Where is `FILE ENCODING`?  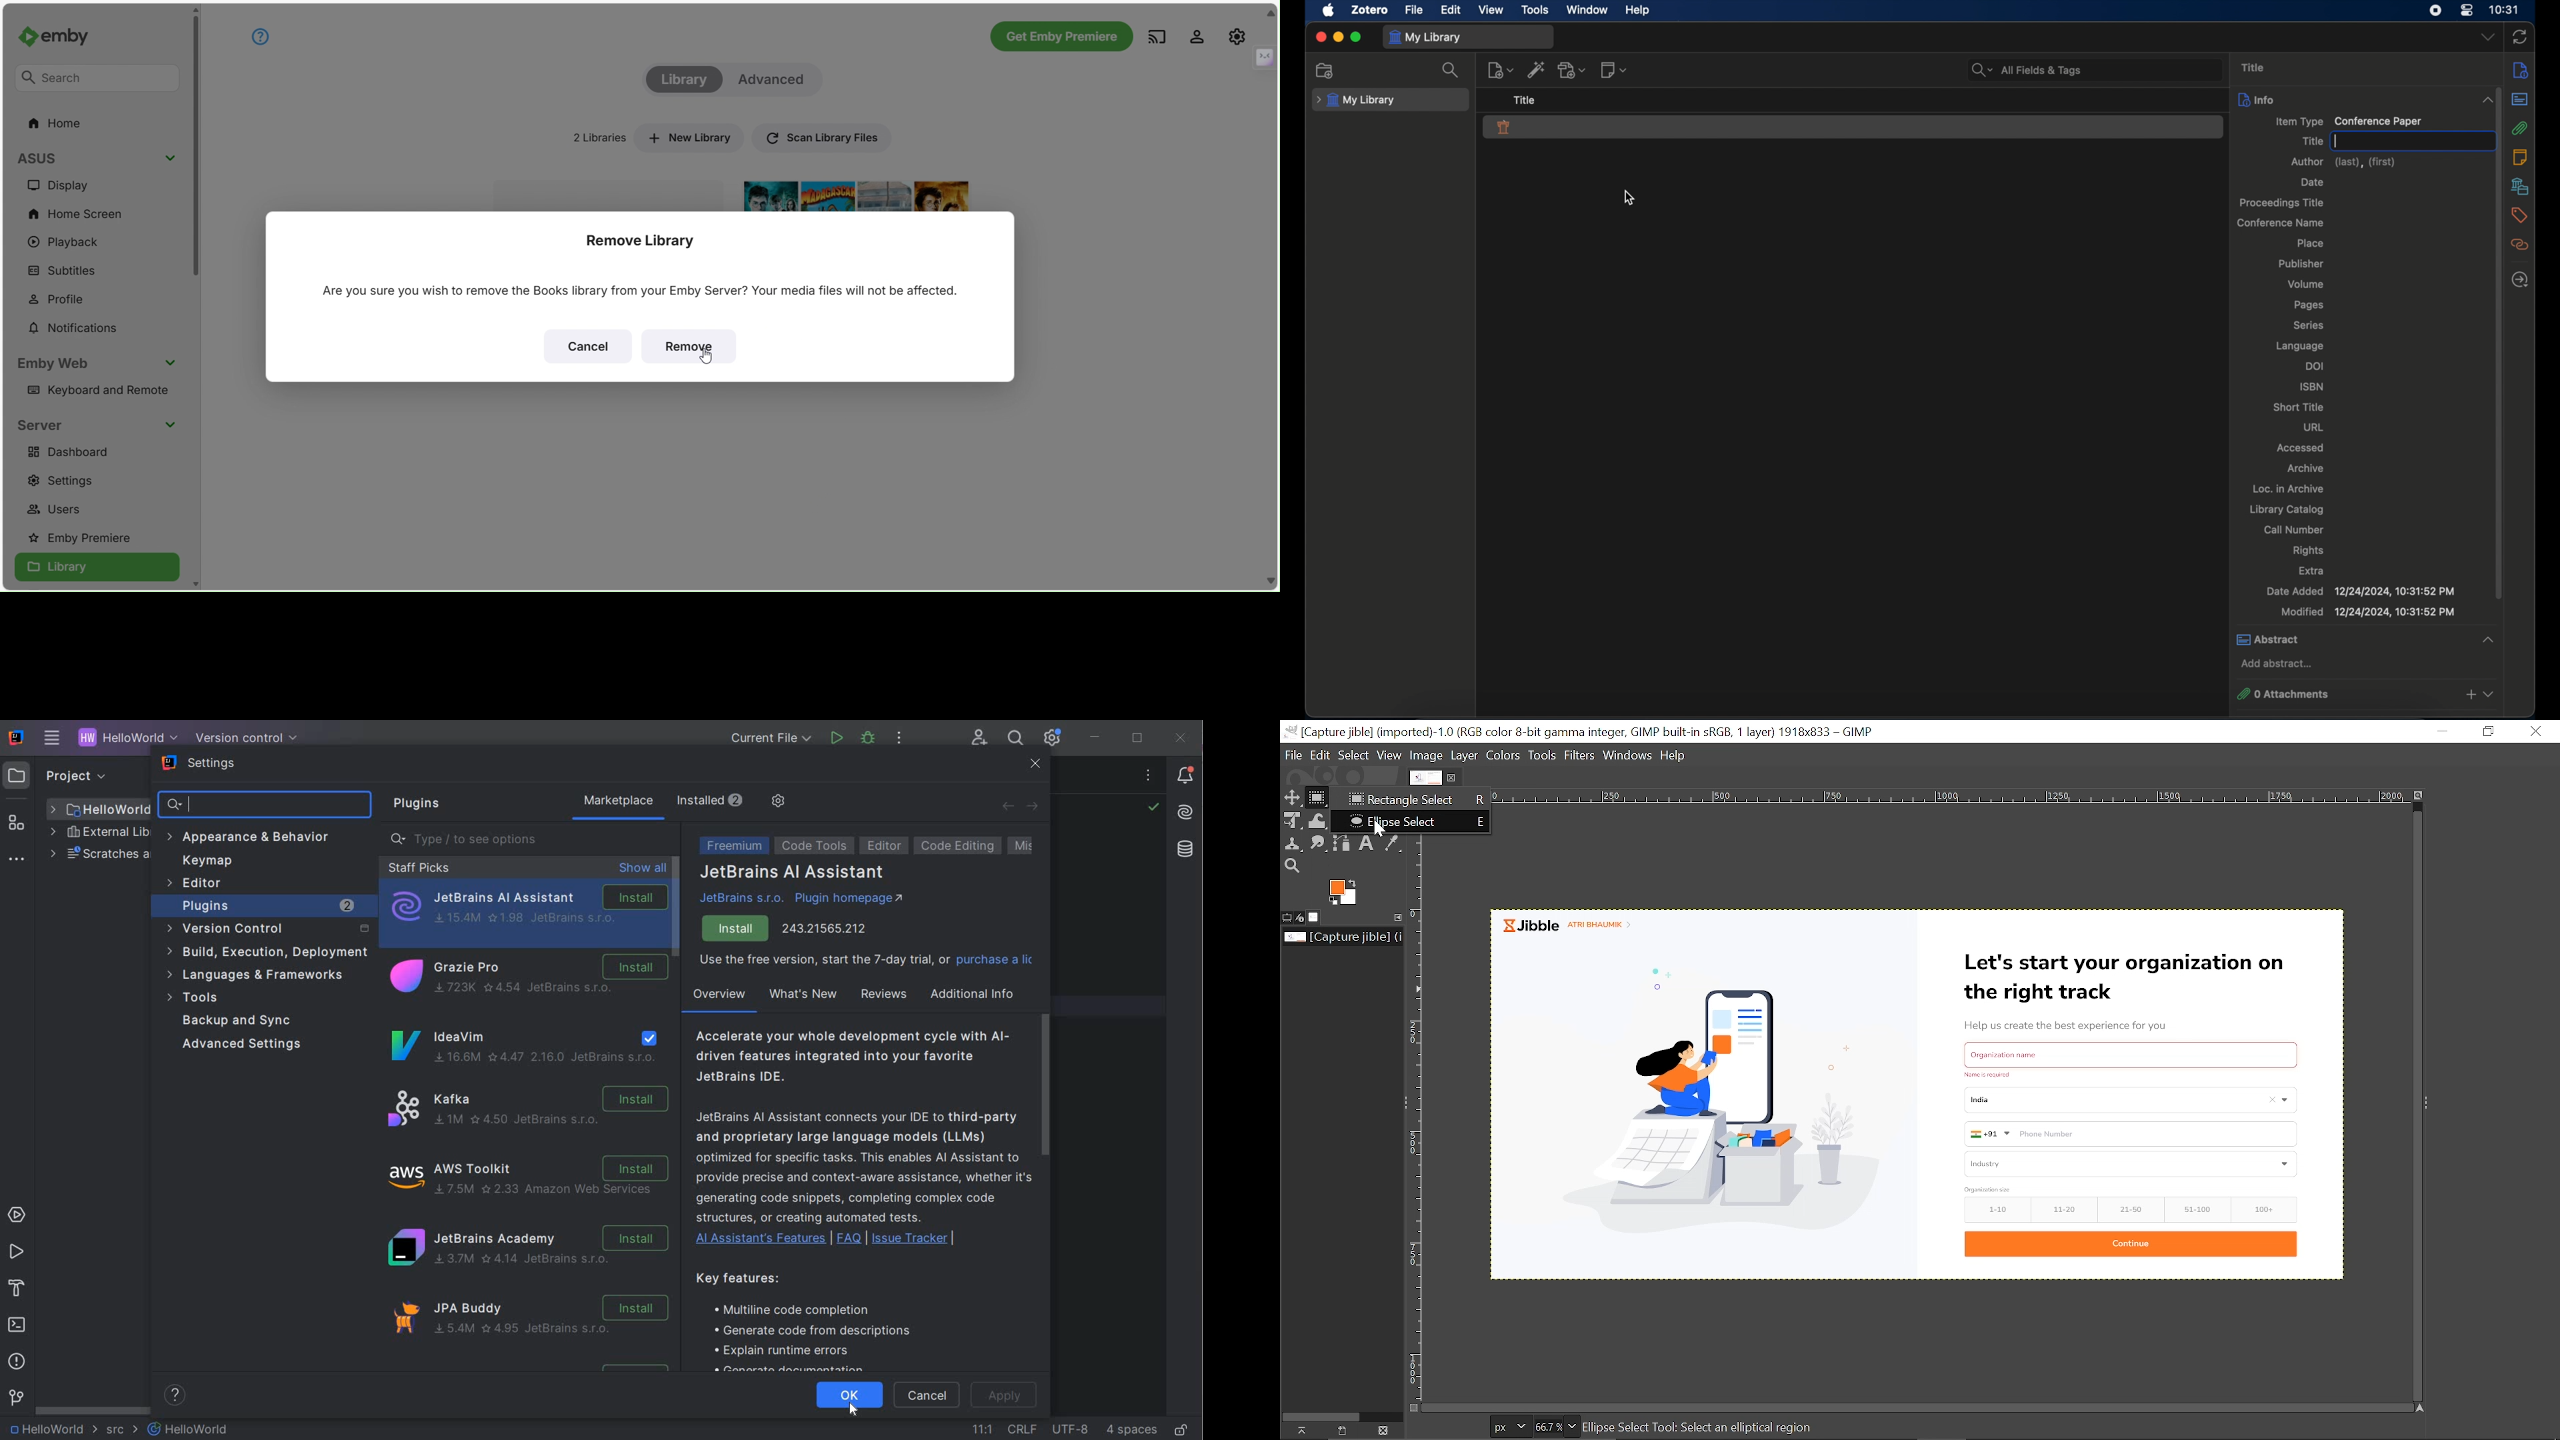 FILE ENCODING is located at coordinates (1070, 1428).